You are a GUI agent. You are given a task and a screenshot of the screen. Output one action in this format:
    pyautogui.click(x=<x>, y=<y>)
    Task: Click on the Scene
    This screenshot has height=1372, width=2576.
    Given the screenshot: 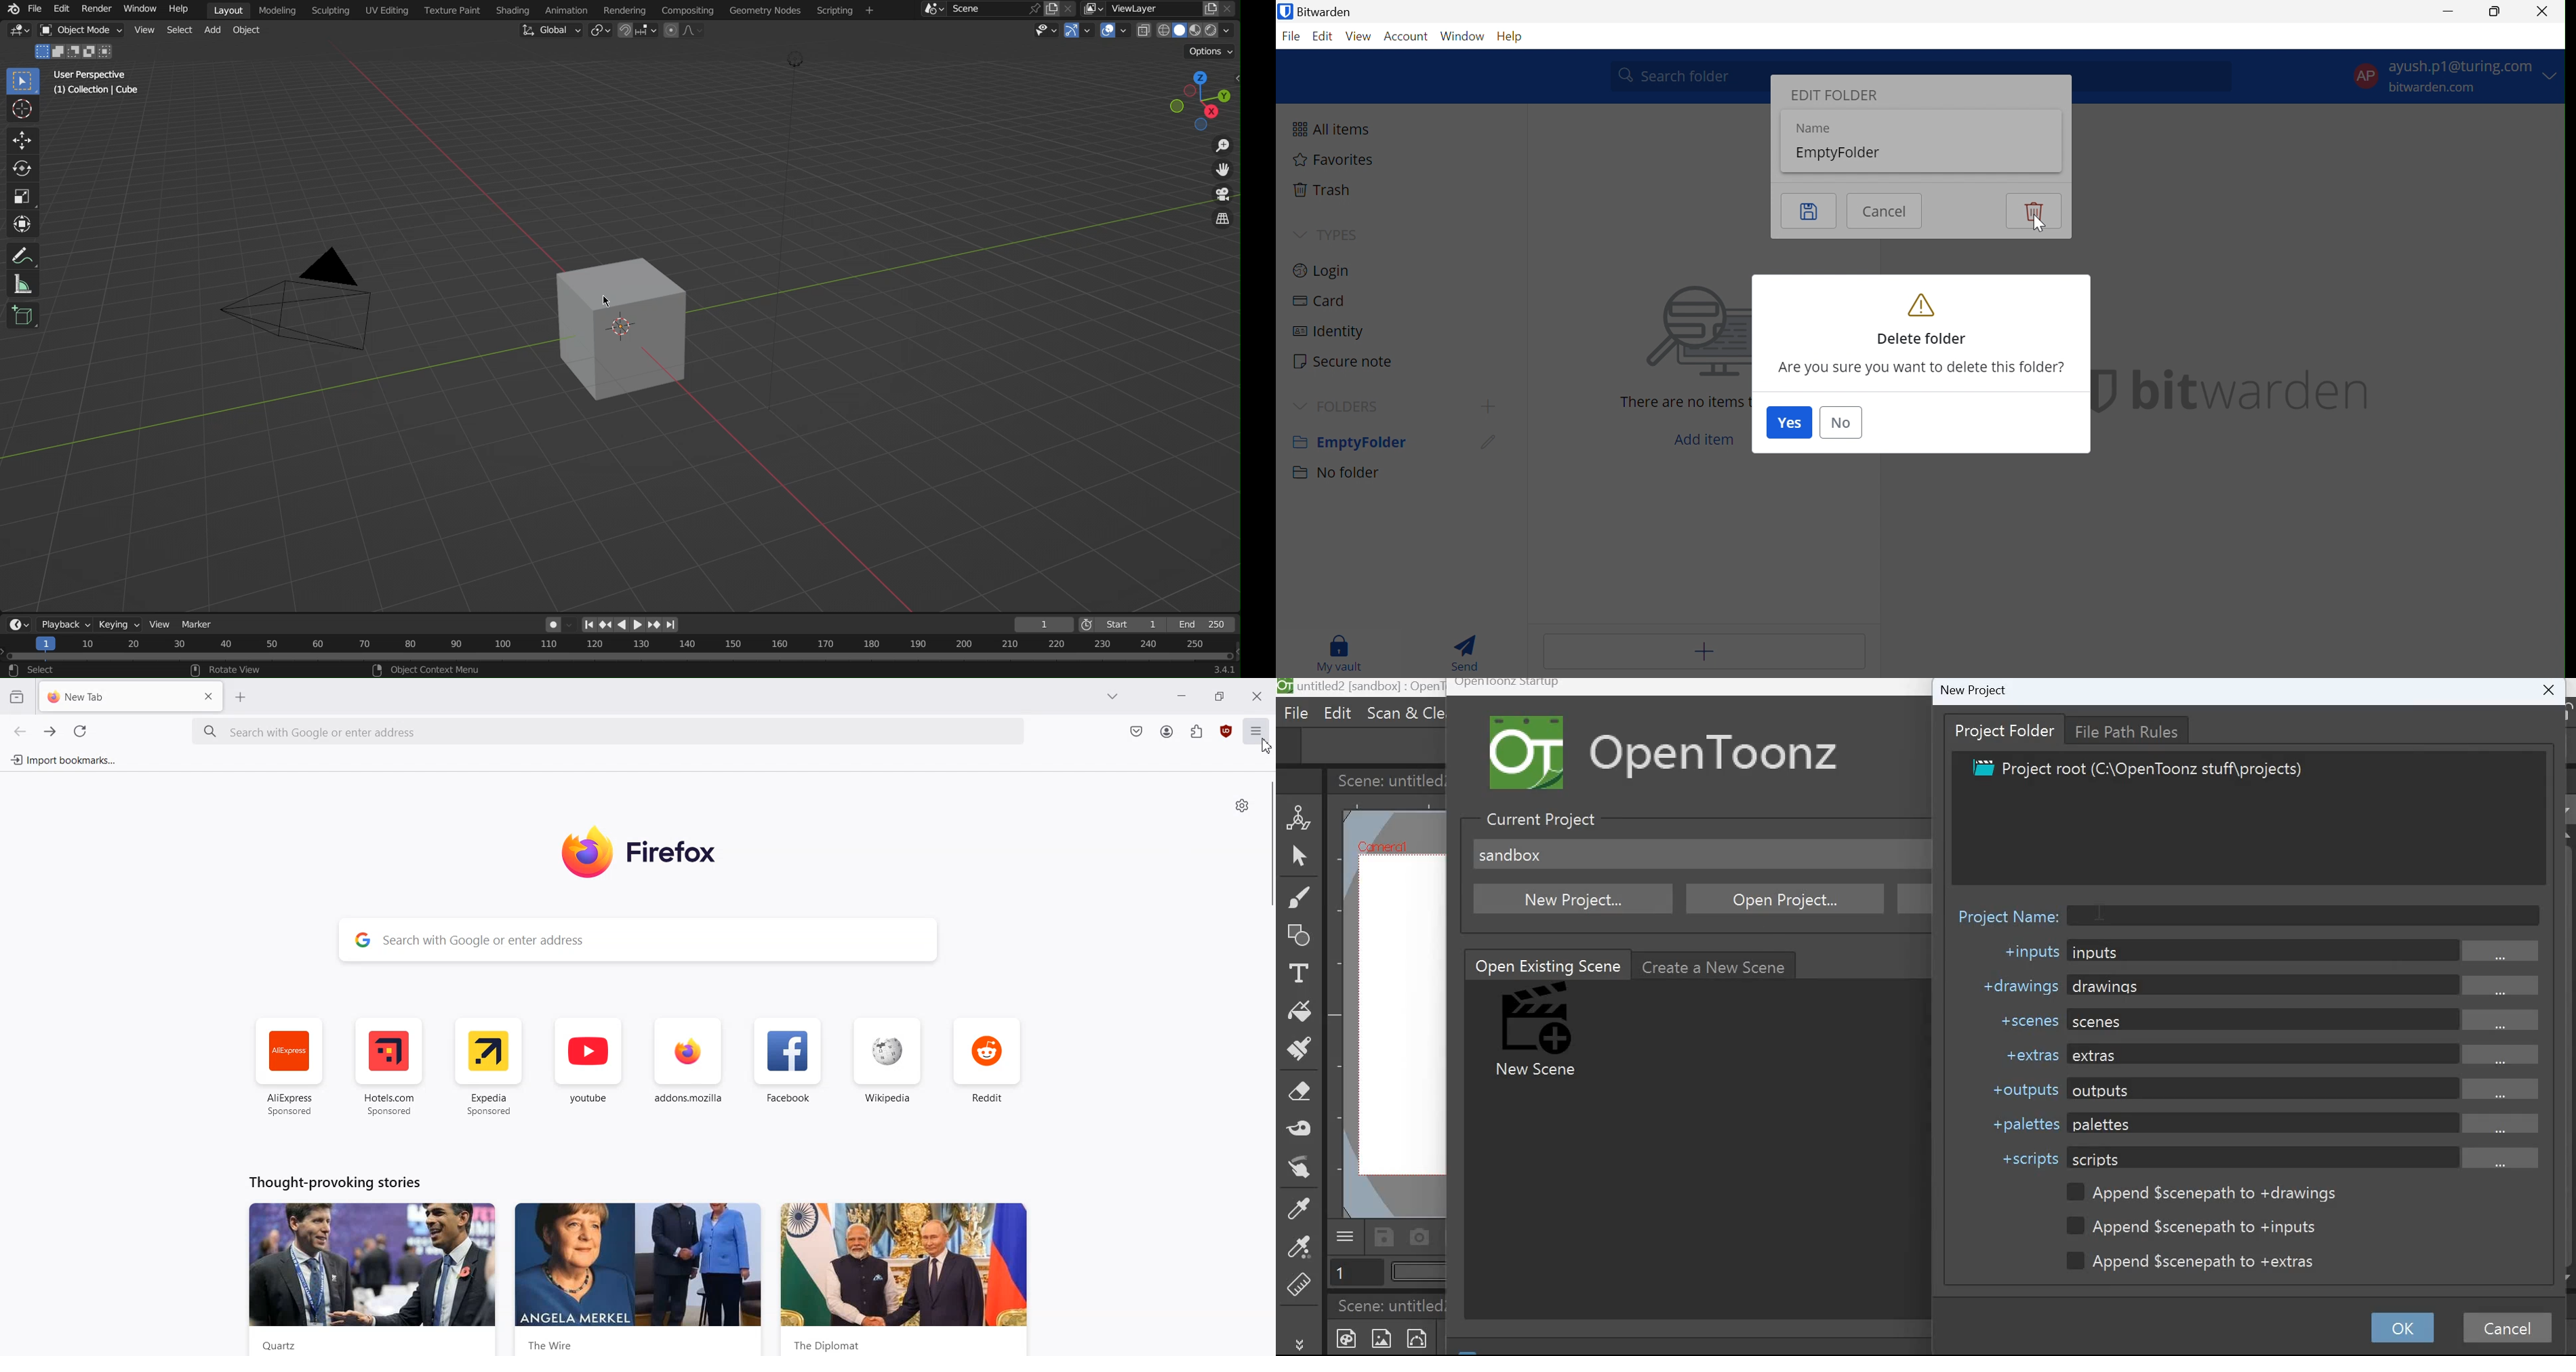 What is the action you would take?
    pyautogui.click(x=994, y=9)
    